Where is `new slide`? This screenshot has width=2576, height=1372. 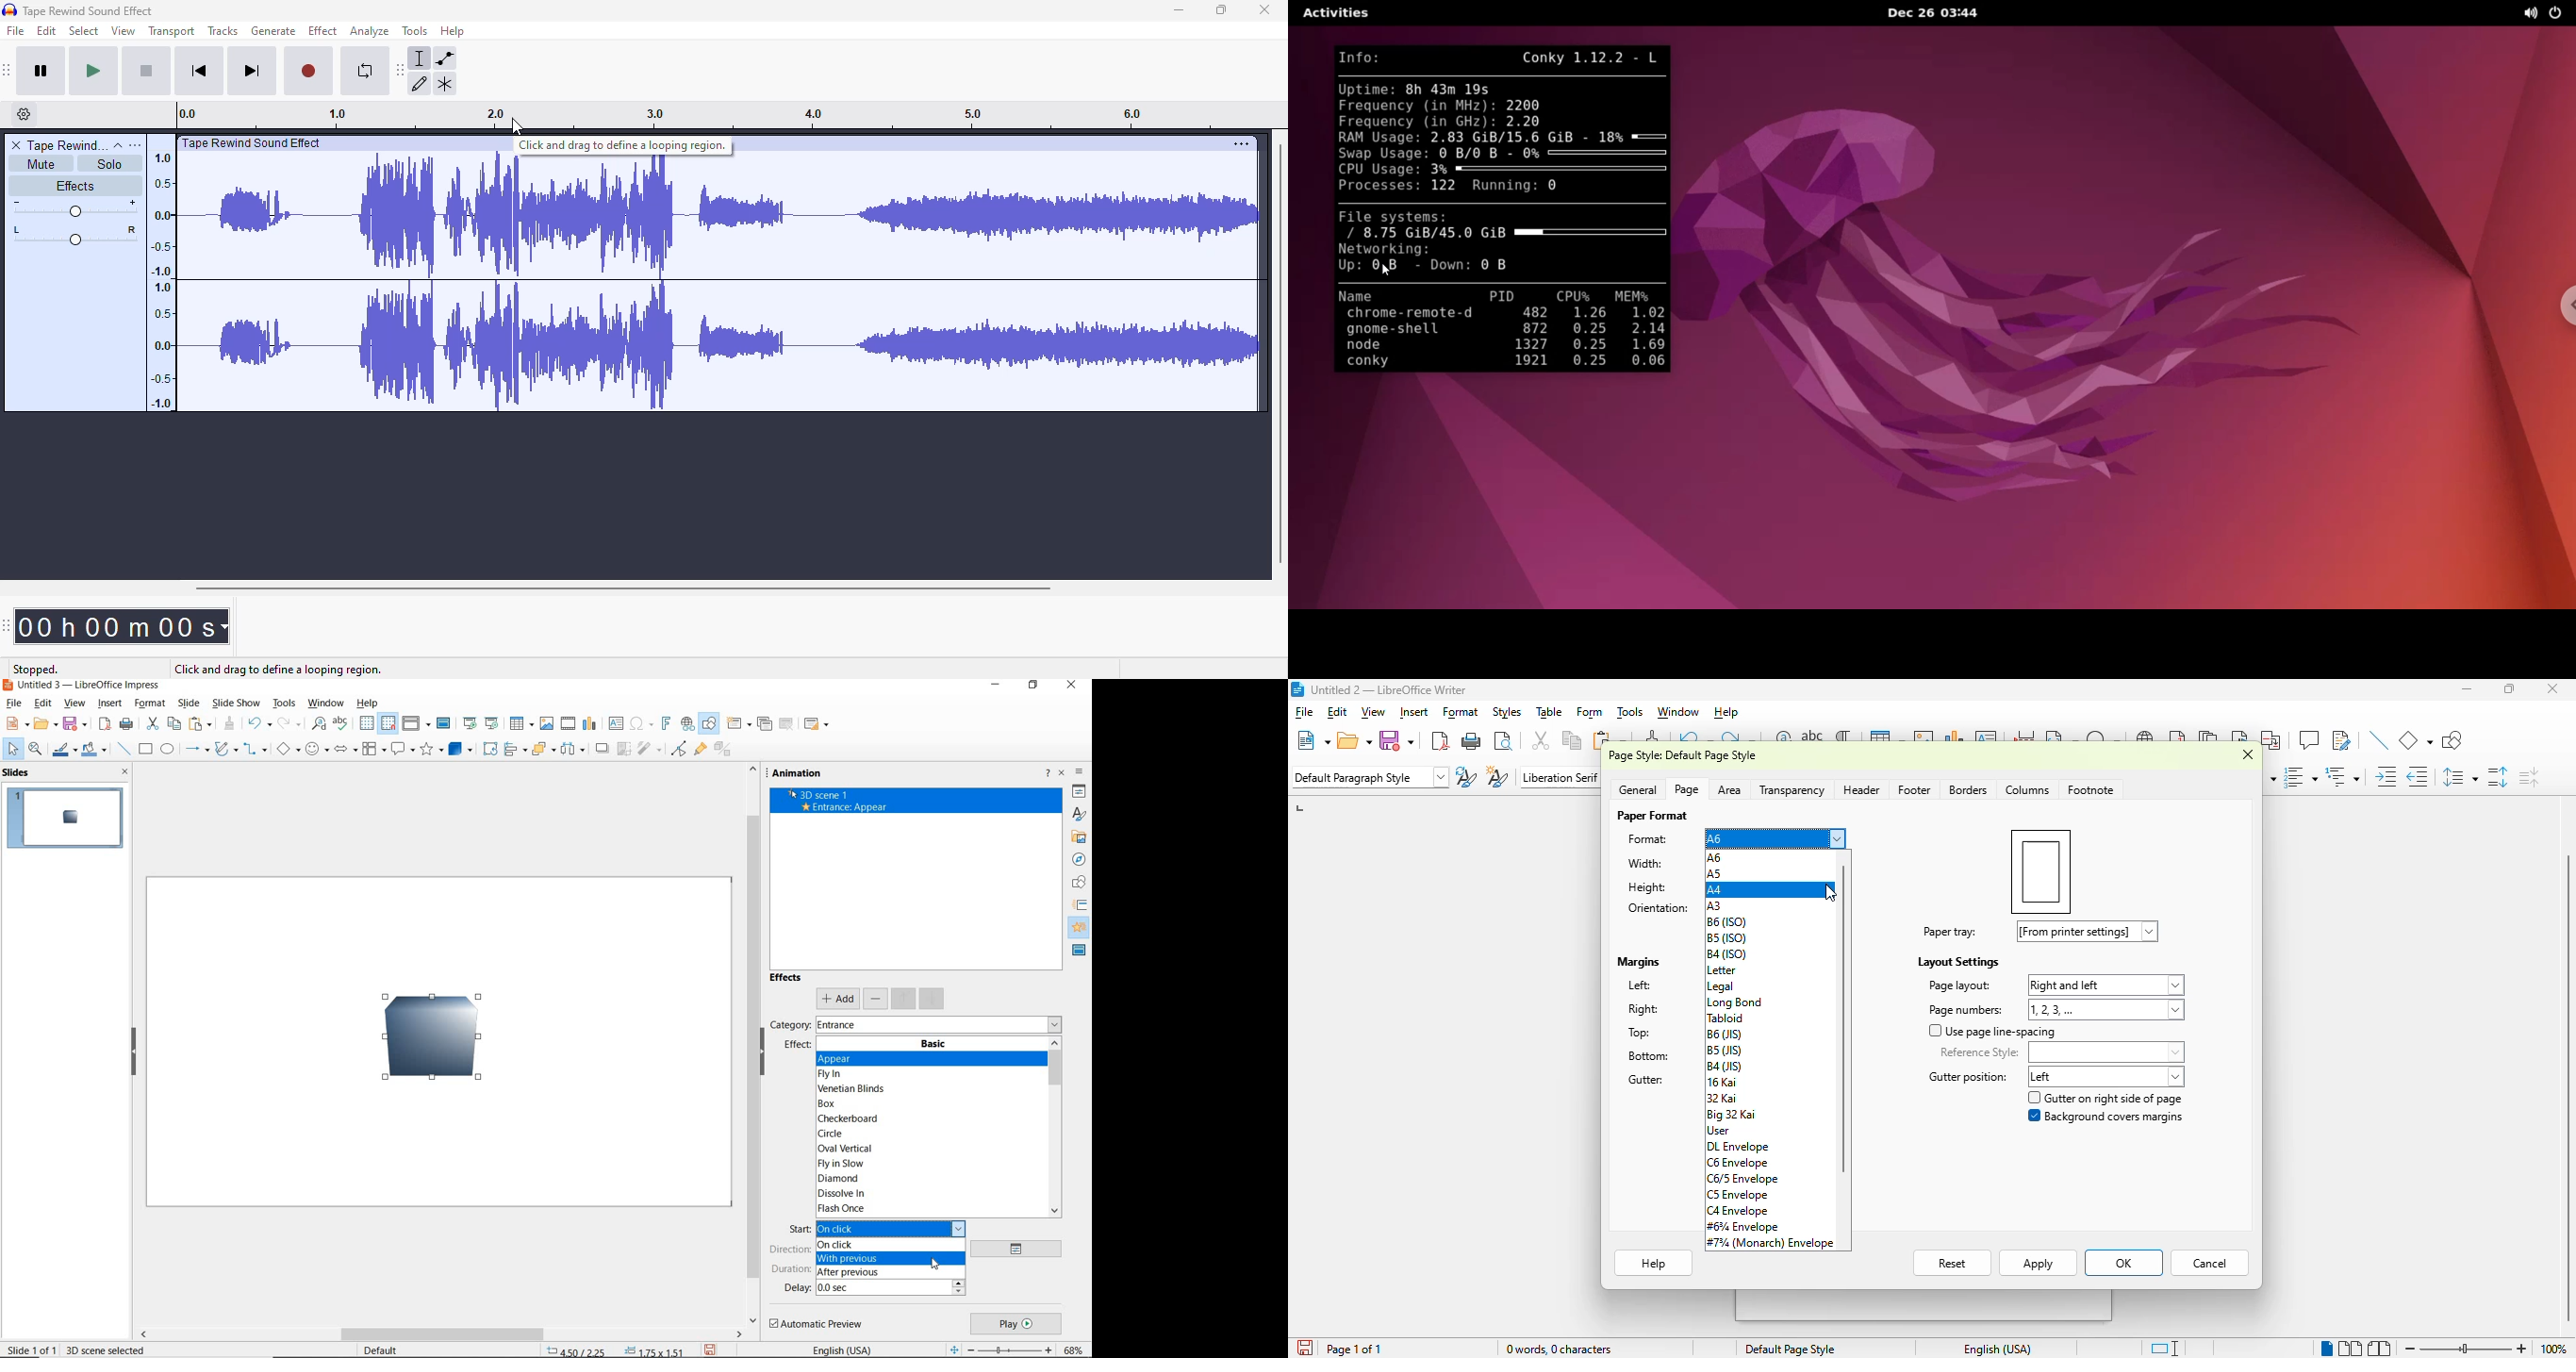 new slide is located at coordinates (739, 725).